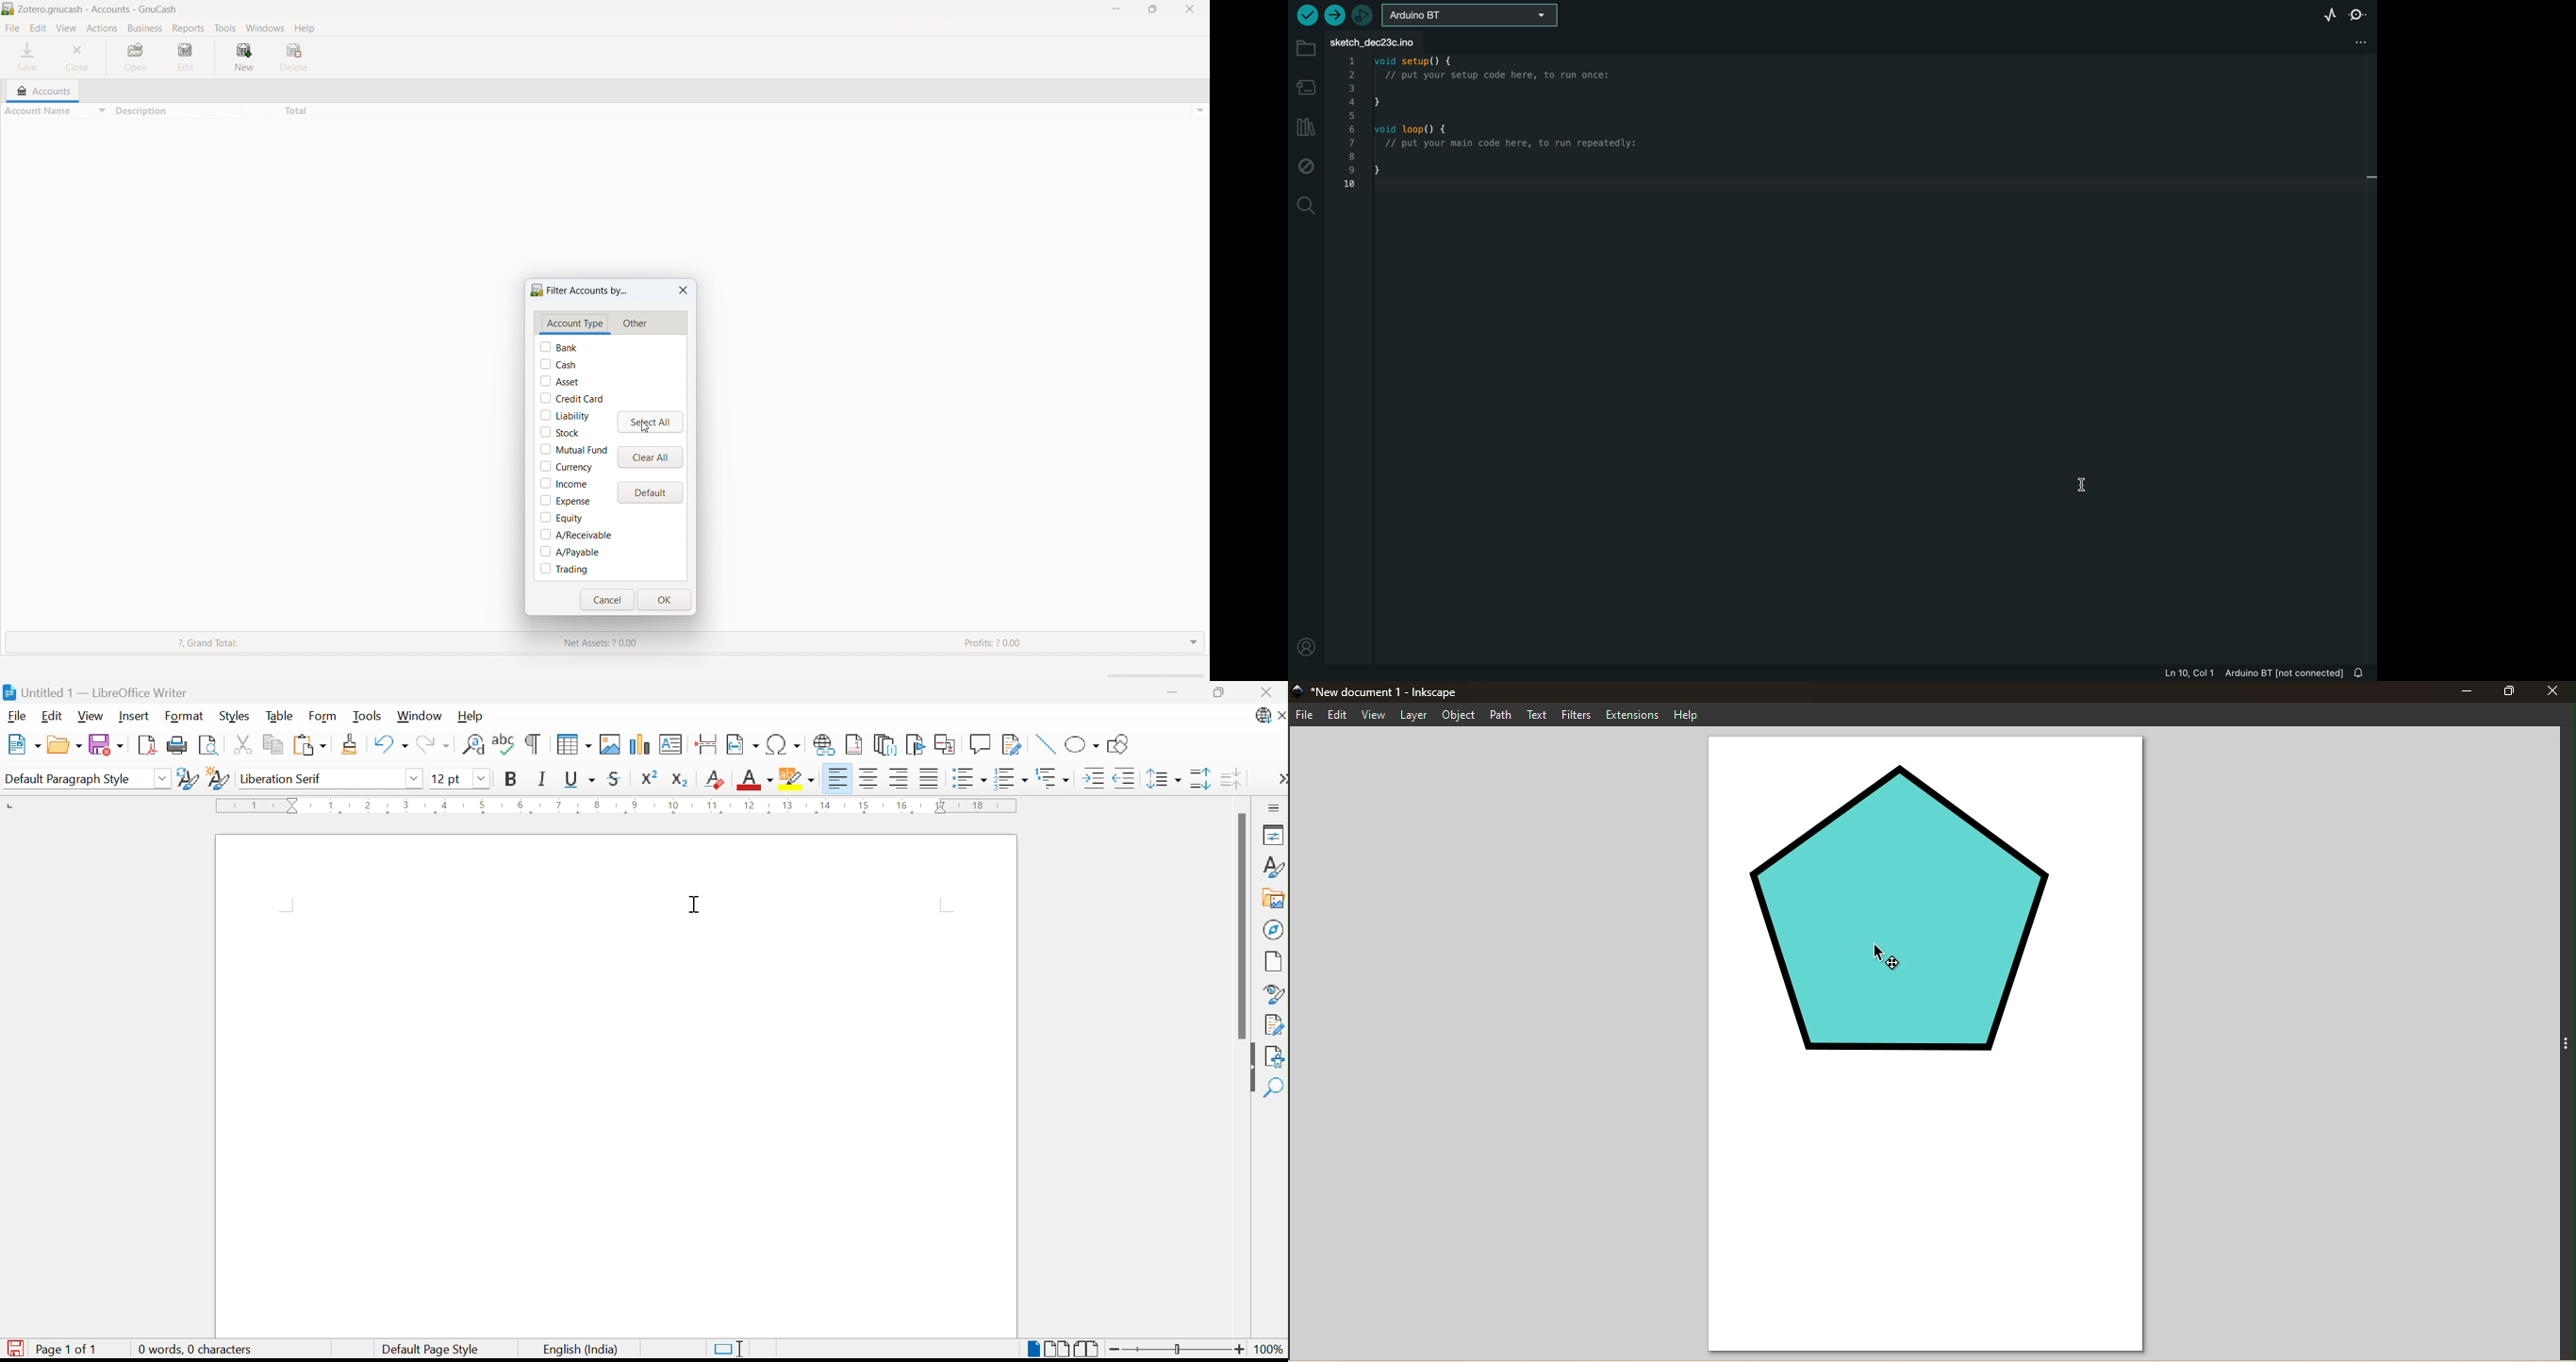 The width and height of the screenshot is (2576, 1372). Describe the element at coordinates (709, 743) in the screenshot. I see `Insert page break` at that location.